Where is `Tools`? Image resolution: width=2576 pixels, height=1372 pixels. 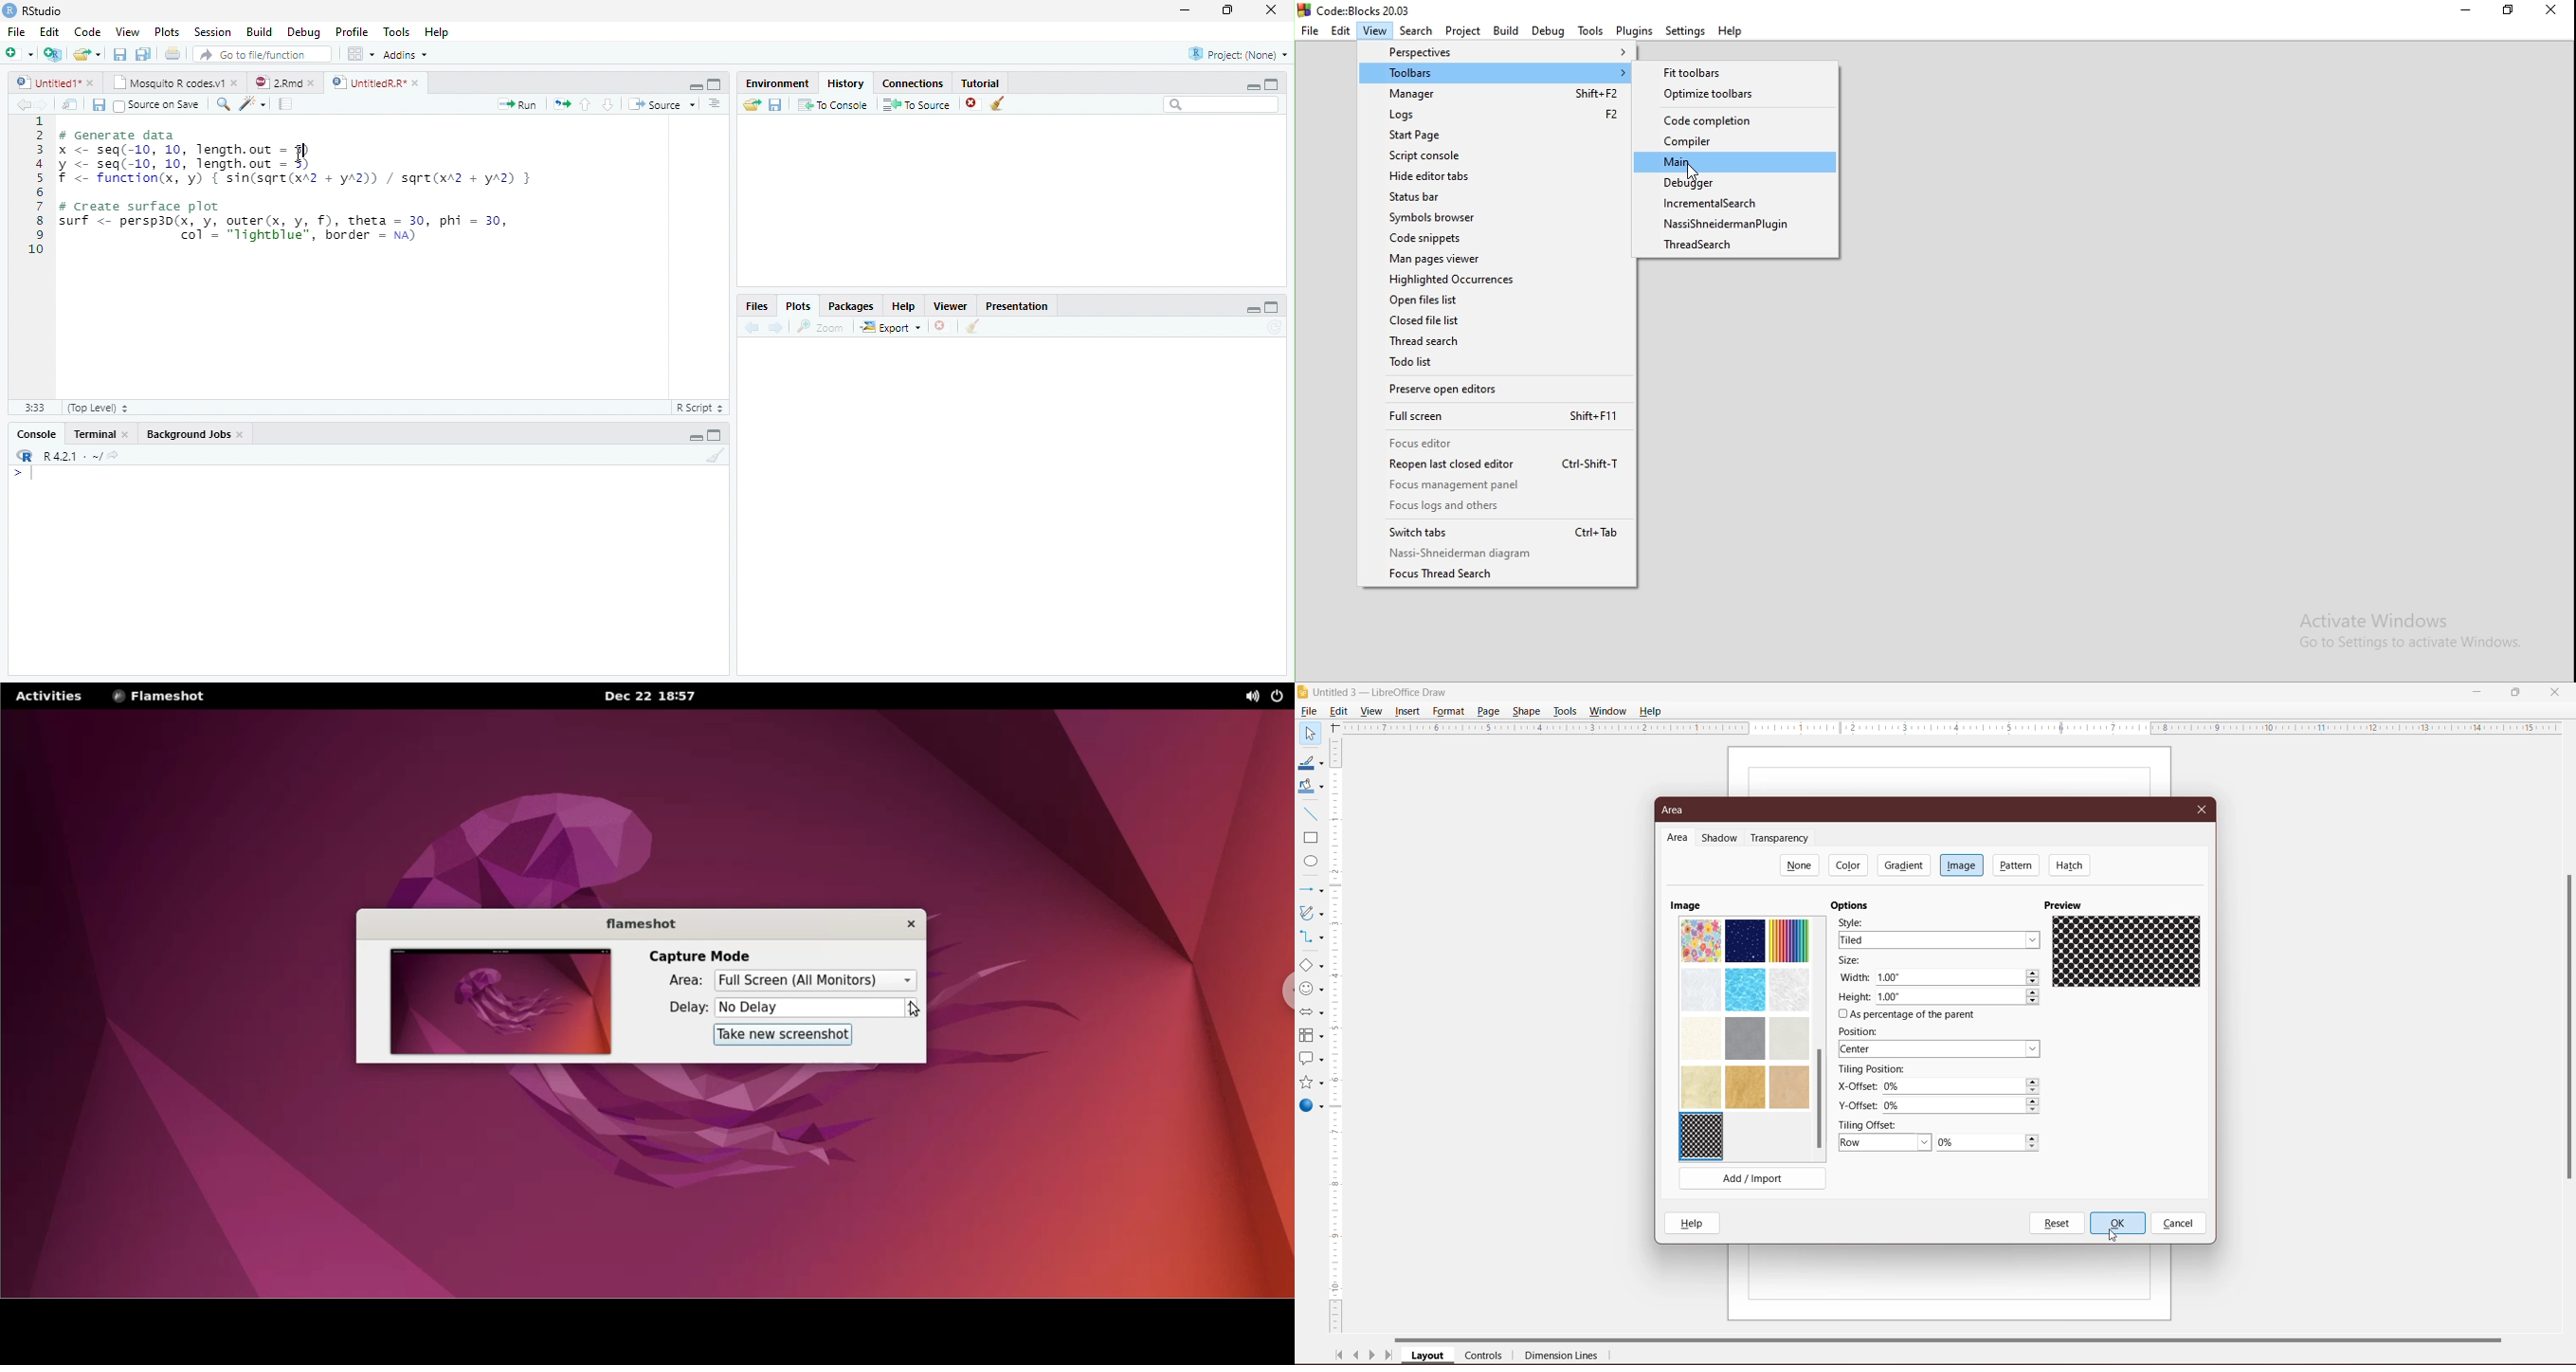 Tools is located at coordinates (394, 30).